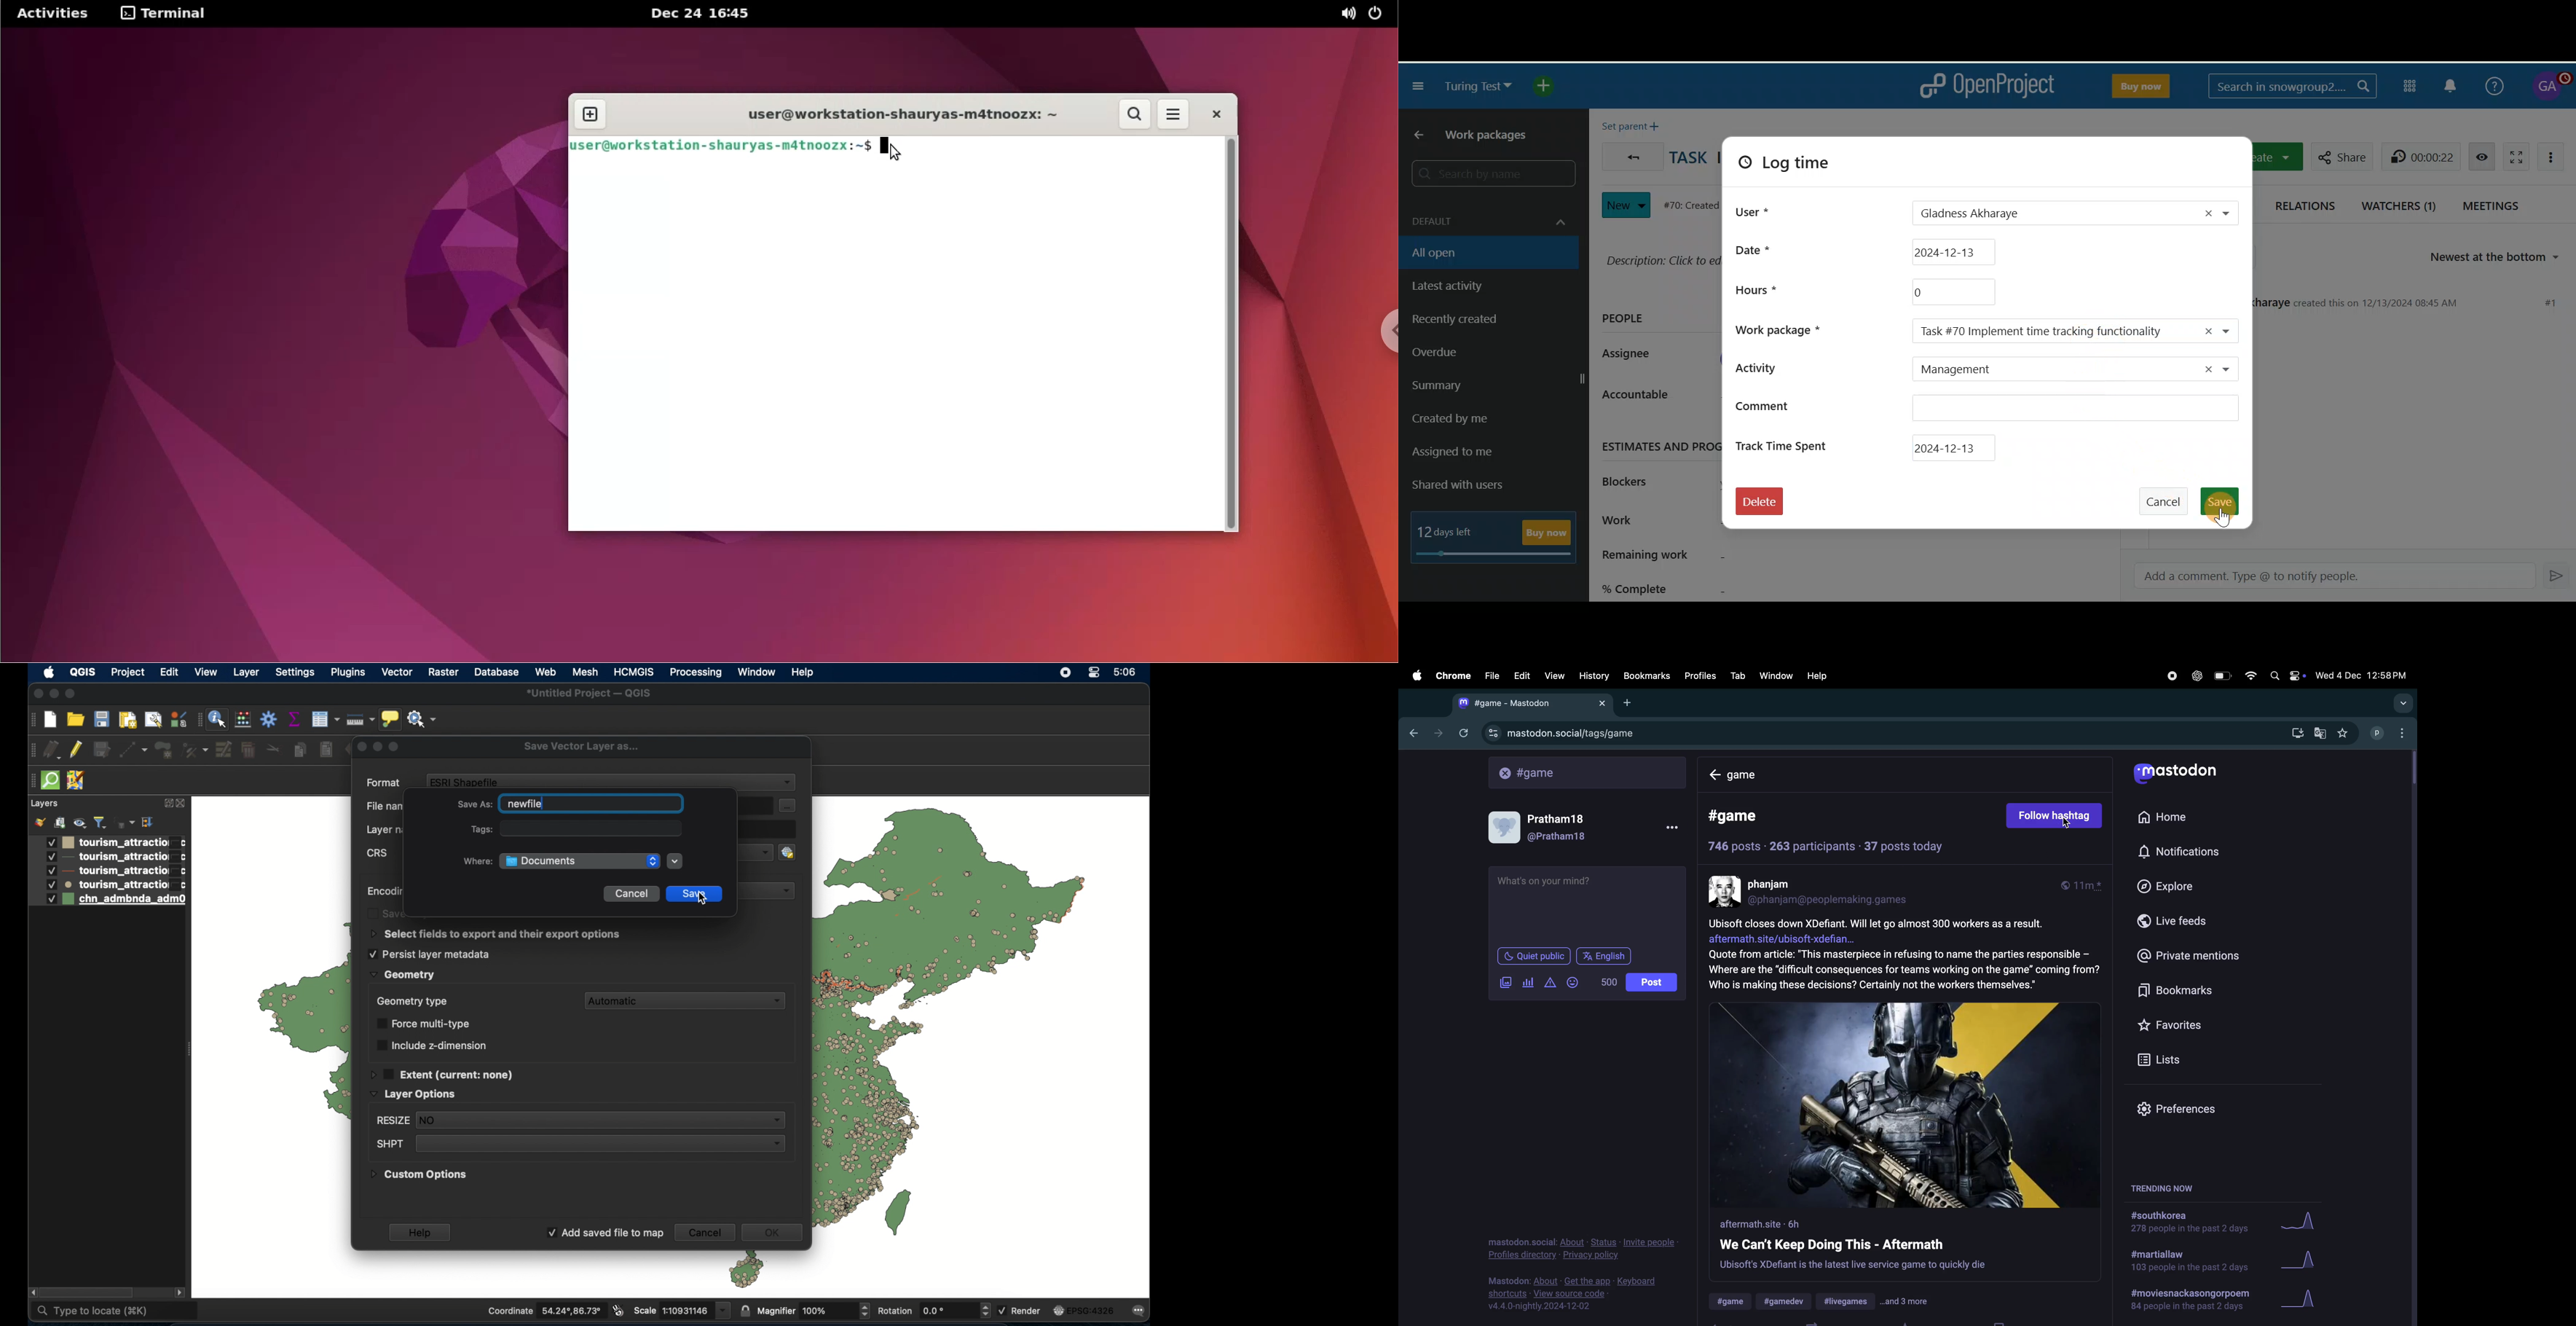  I want to click on #more, so click(1906, 1301).